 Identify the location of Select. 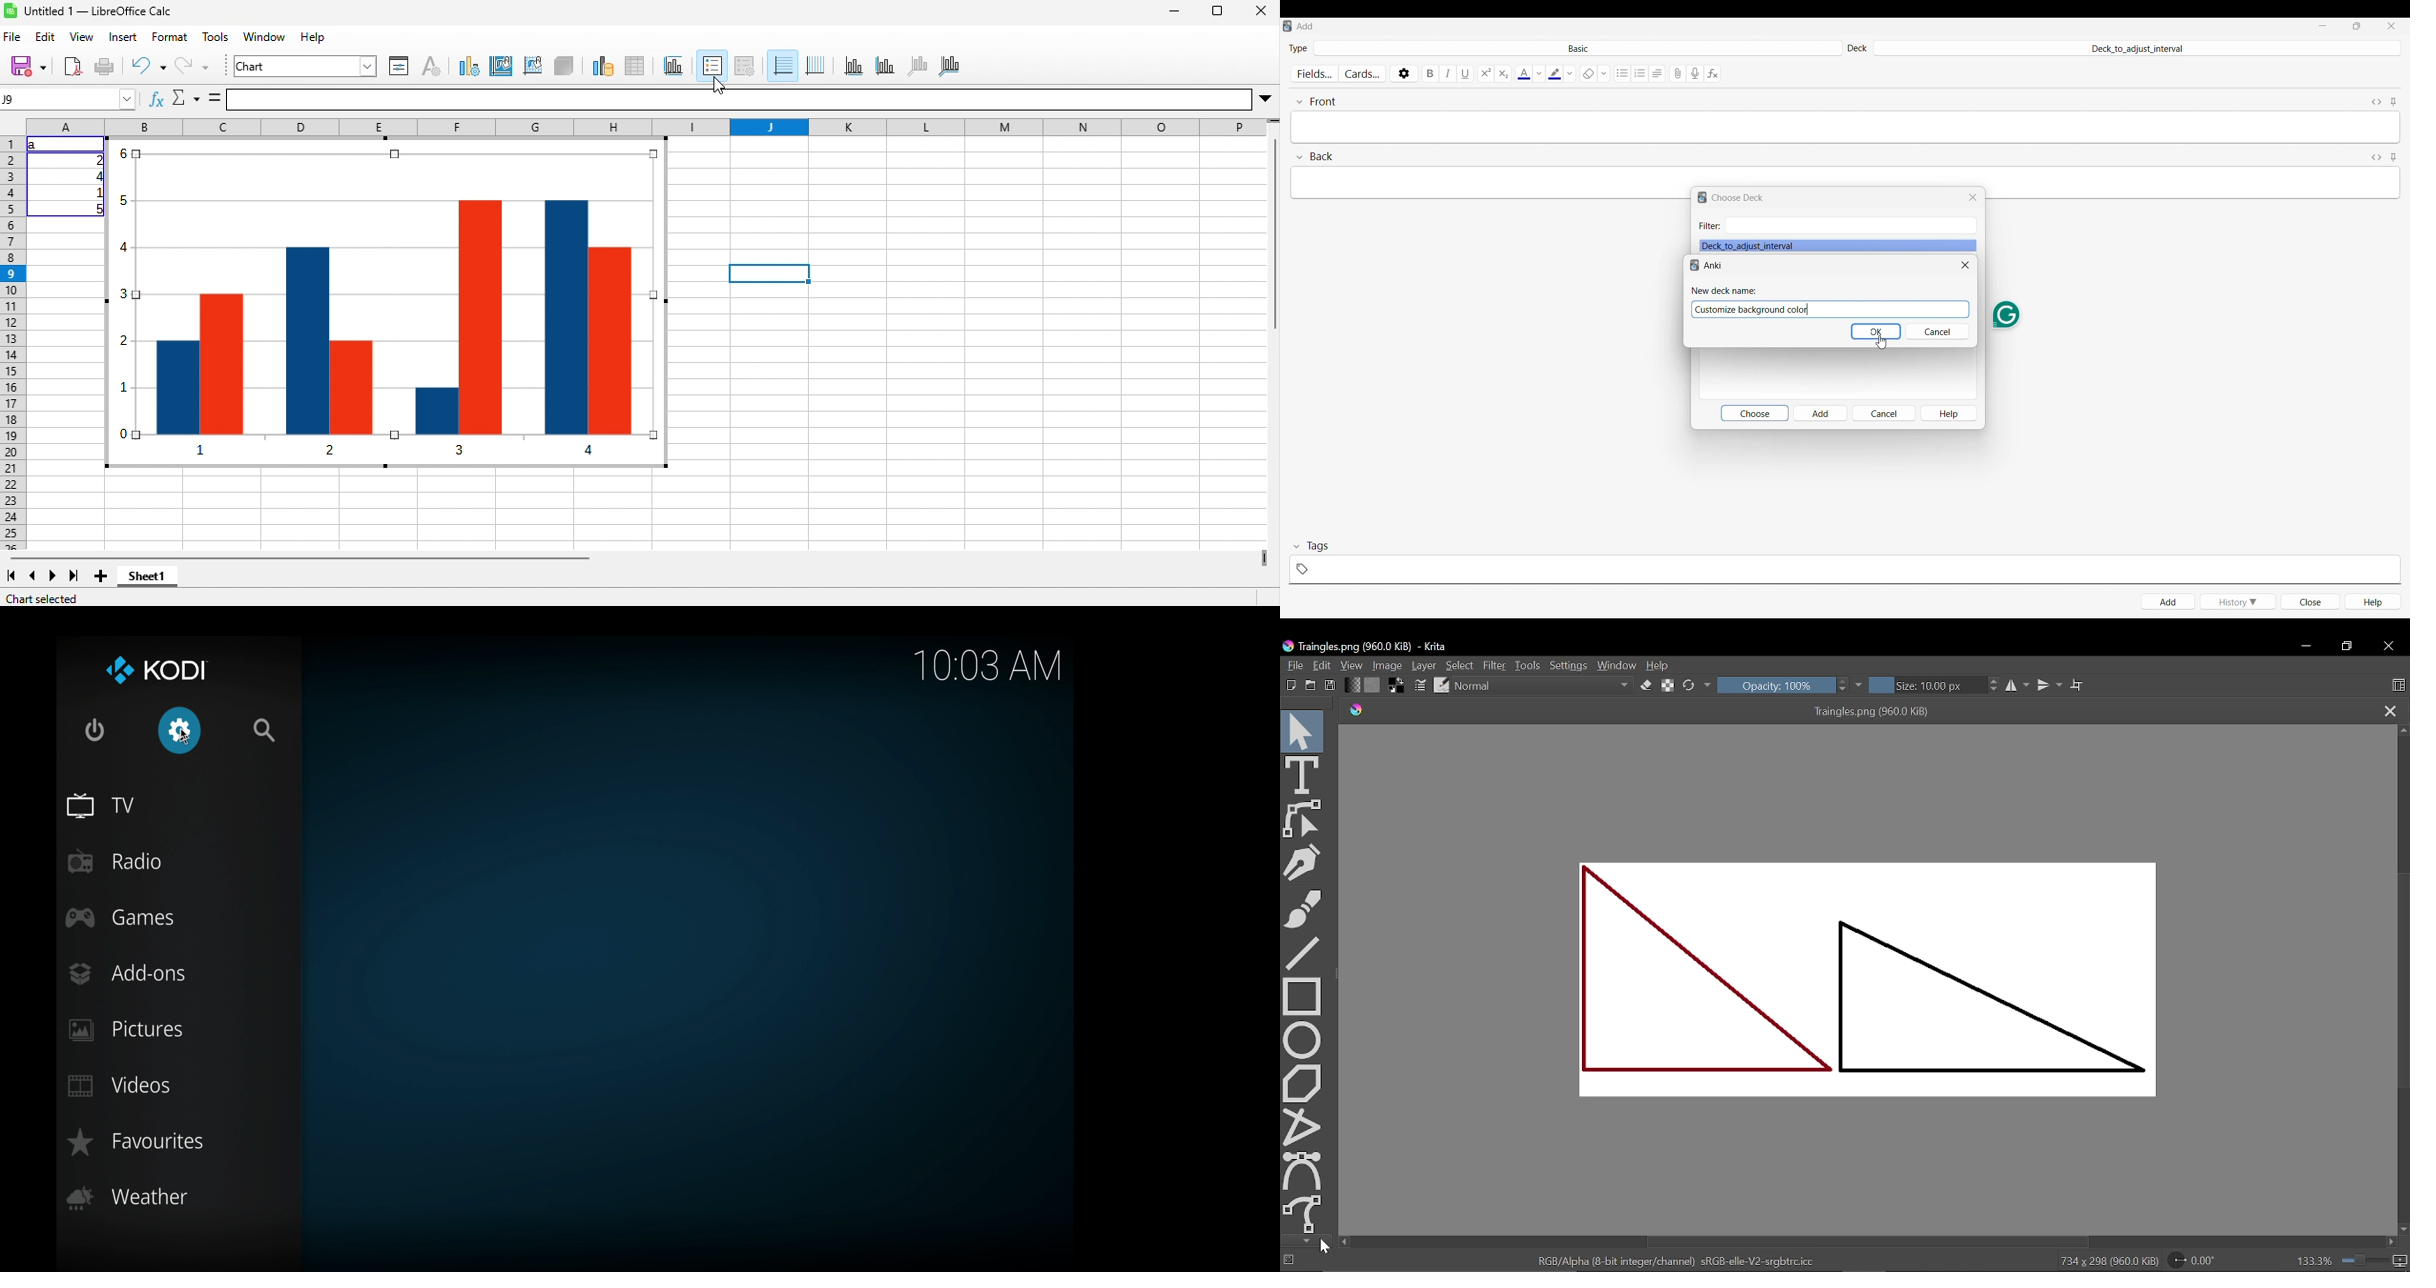
(1459, 666).